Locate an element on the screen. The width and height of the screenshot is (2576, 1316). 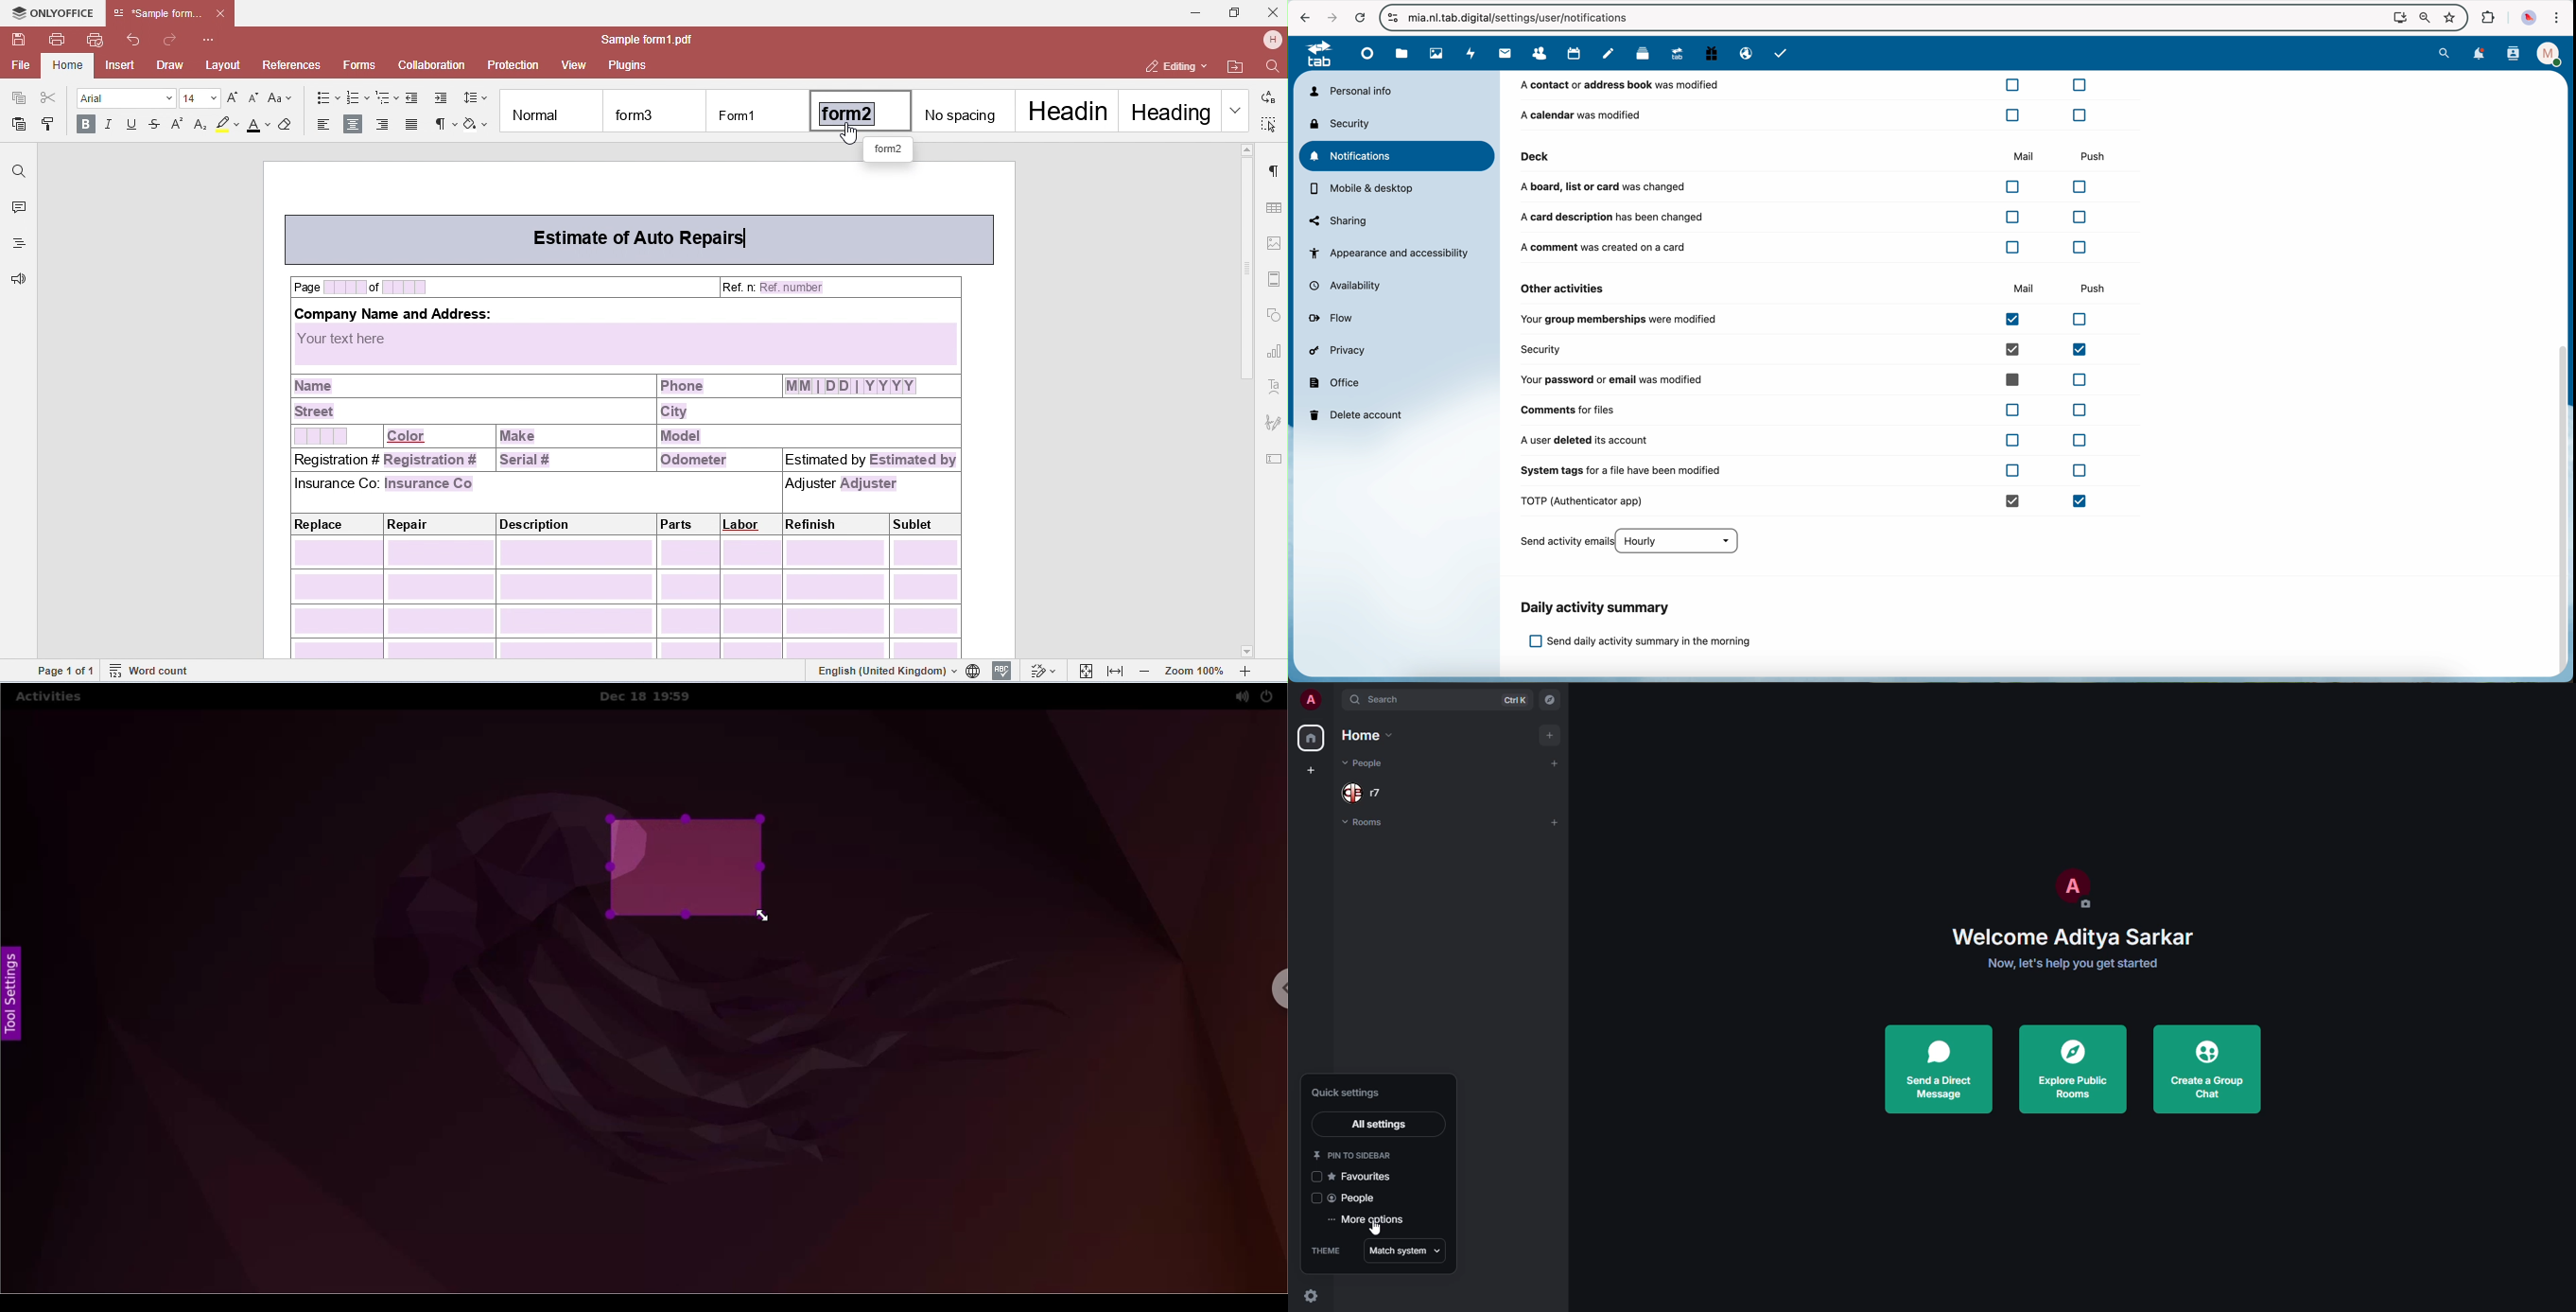
appearance and accessibility is located at coordinates (1391, 253).